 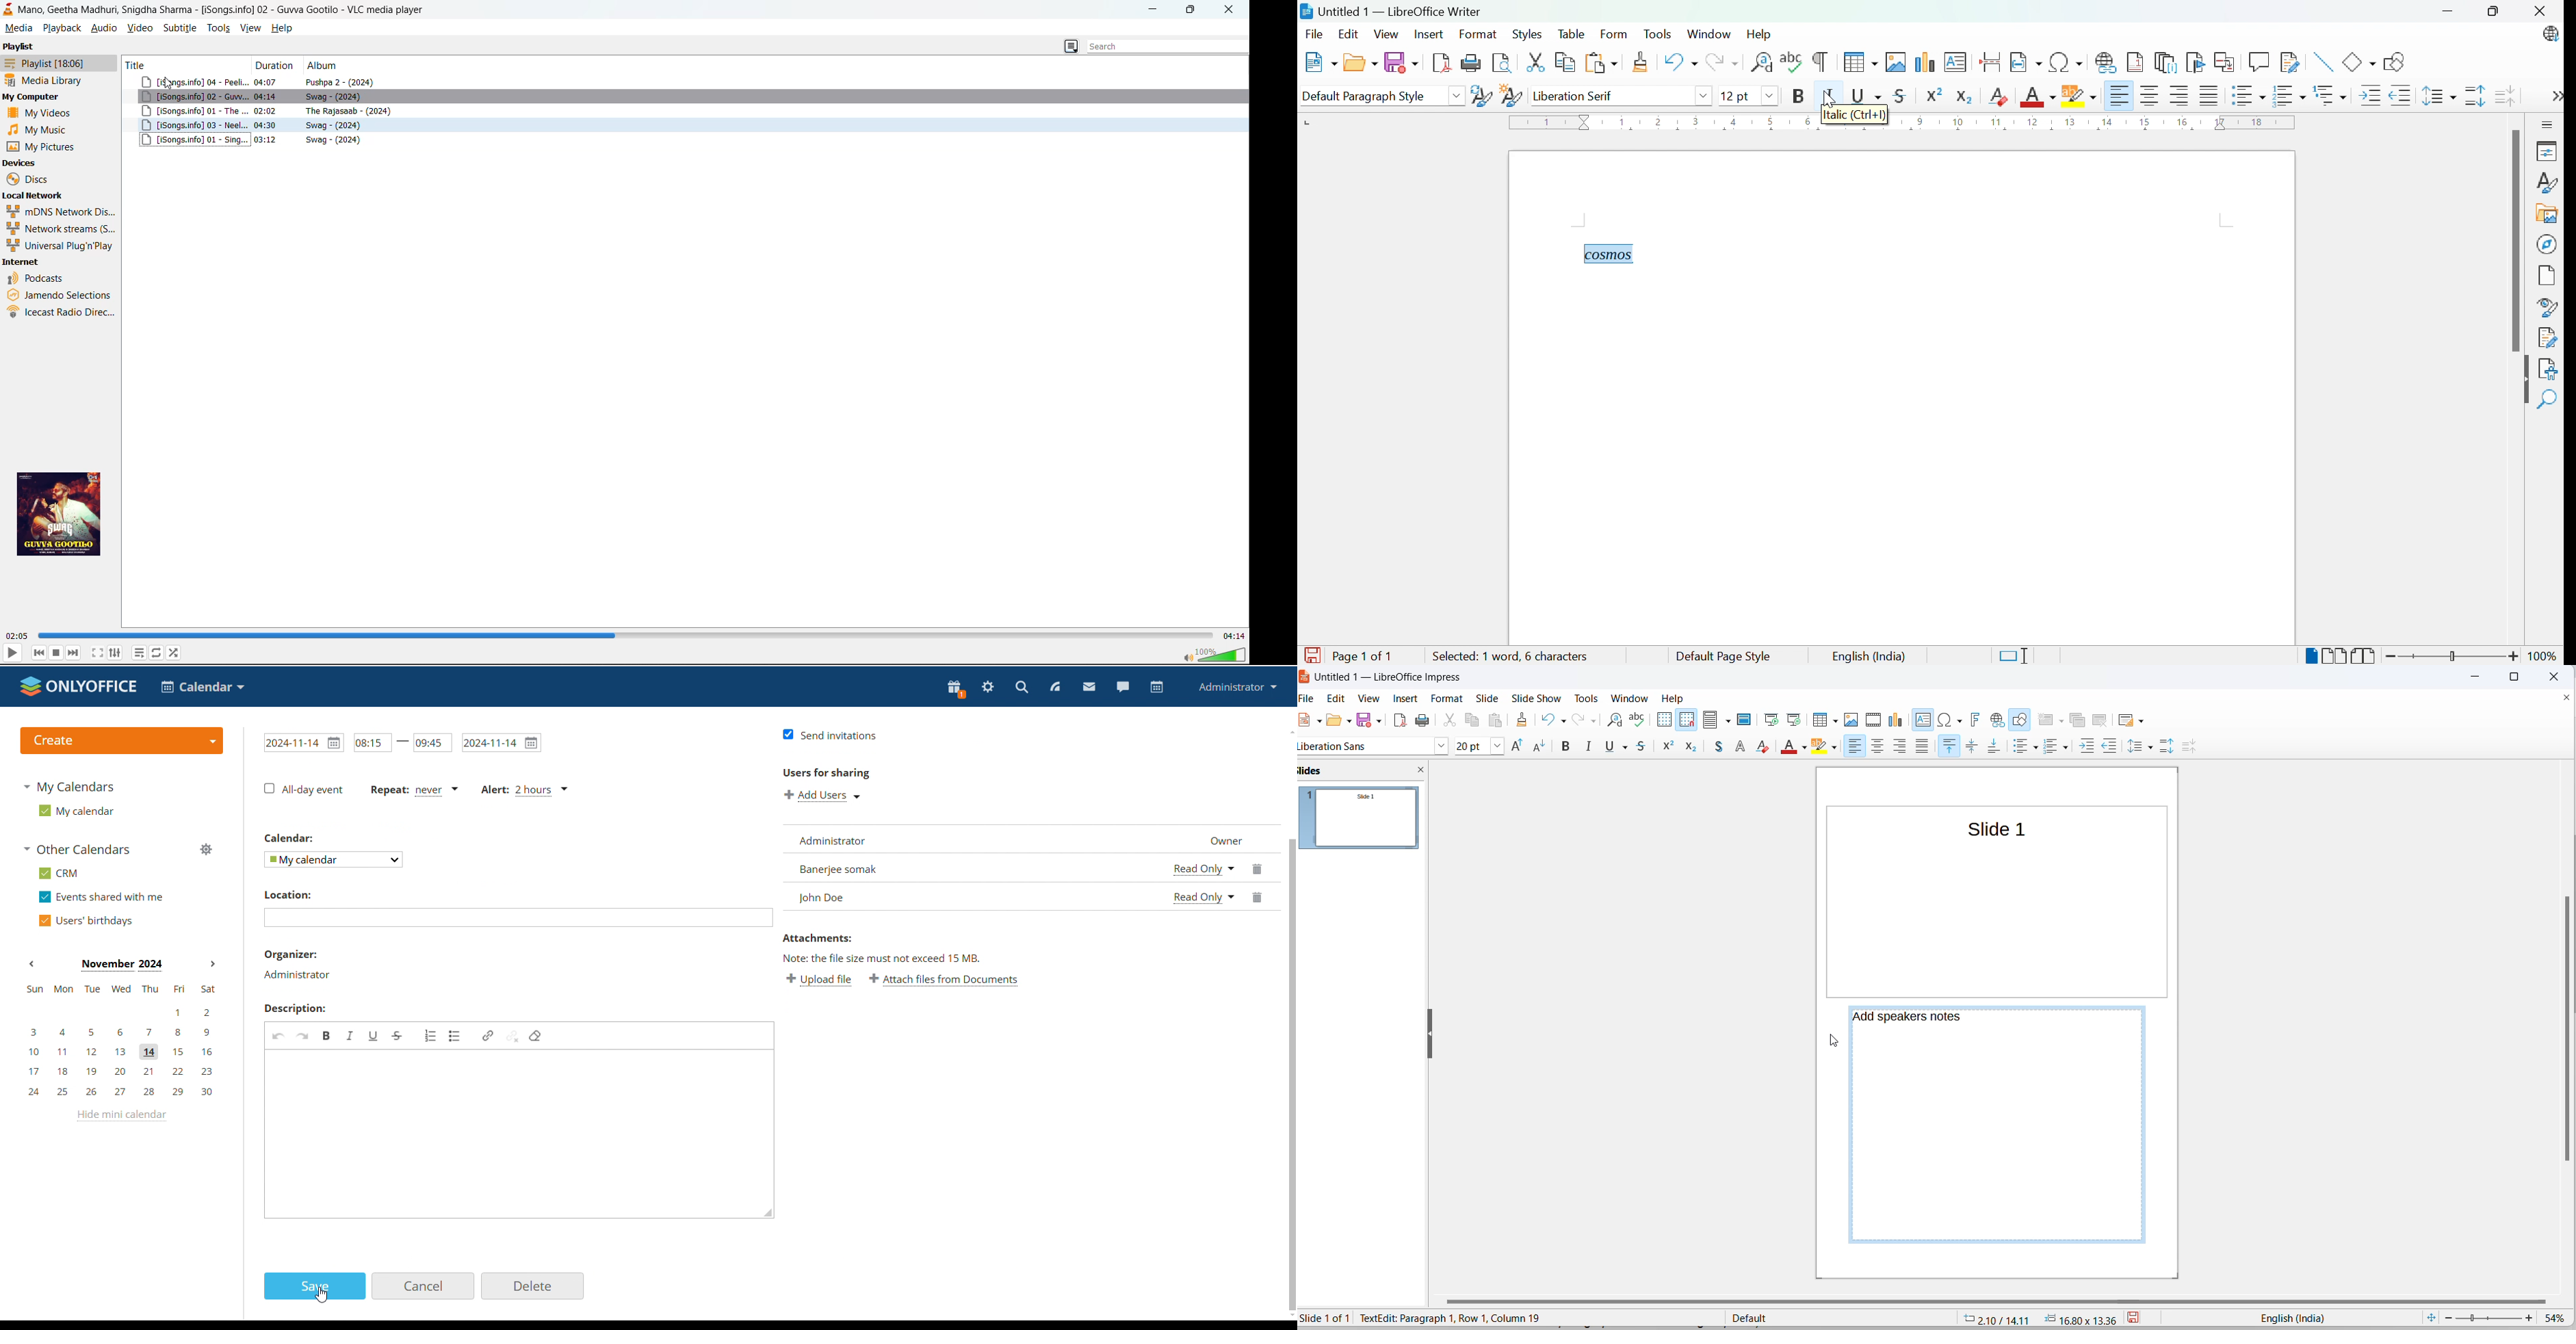 I want to click on next, so click(x=74, y=653).